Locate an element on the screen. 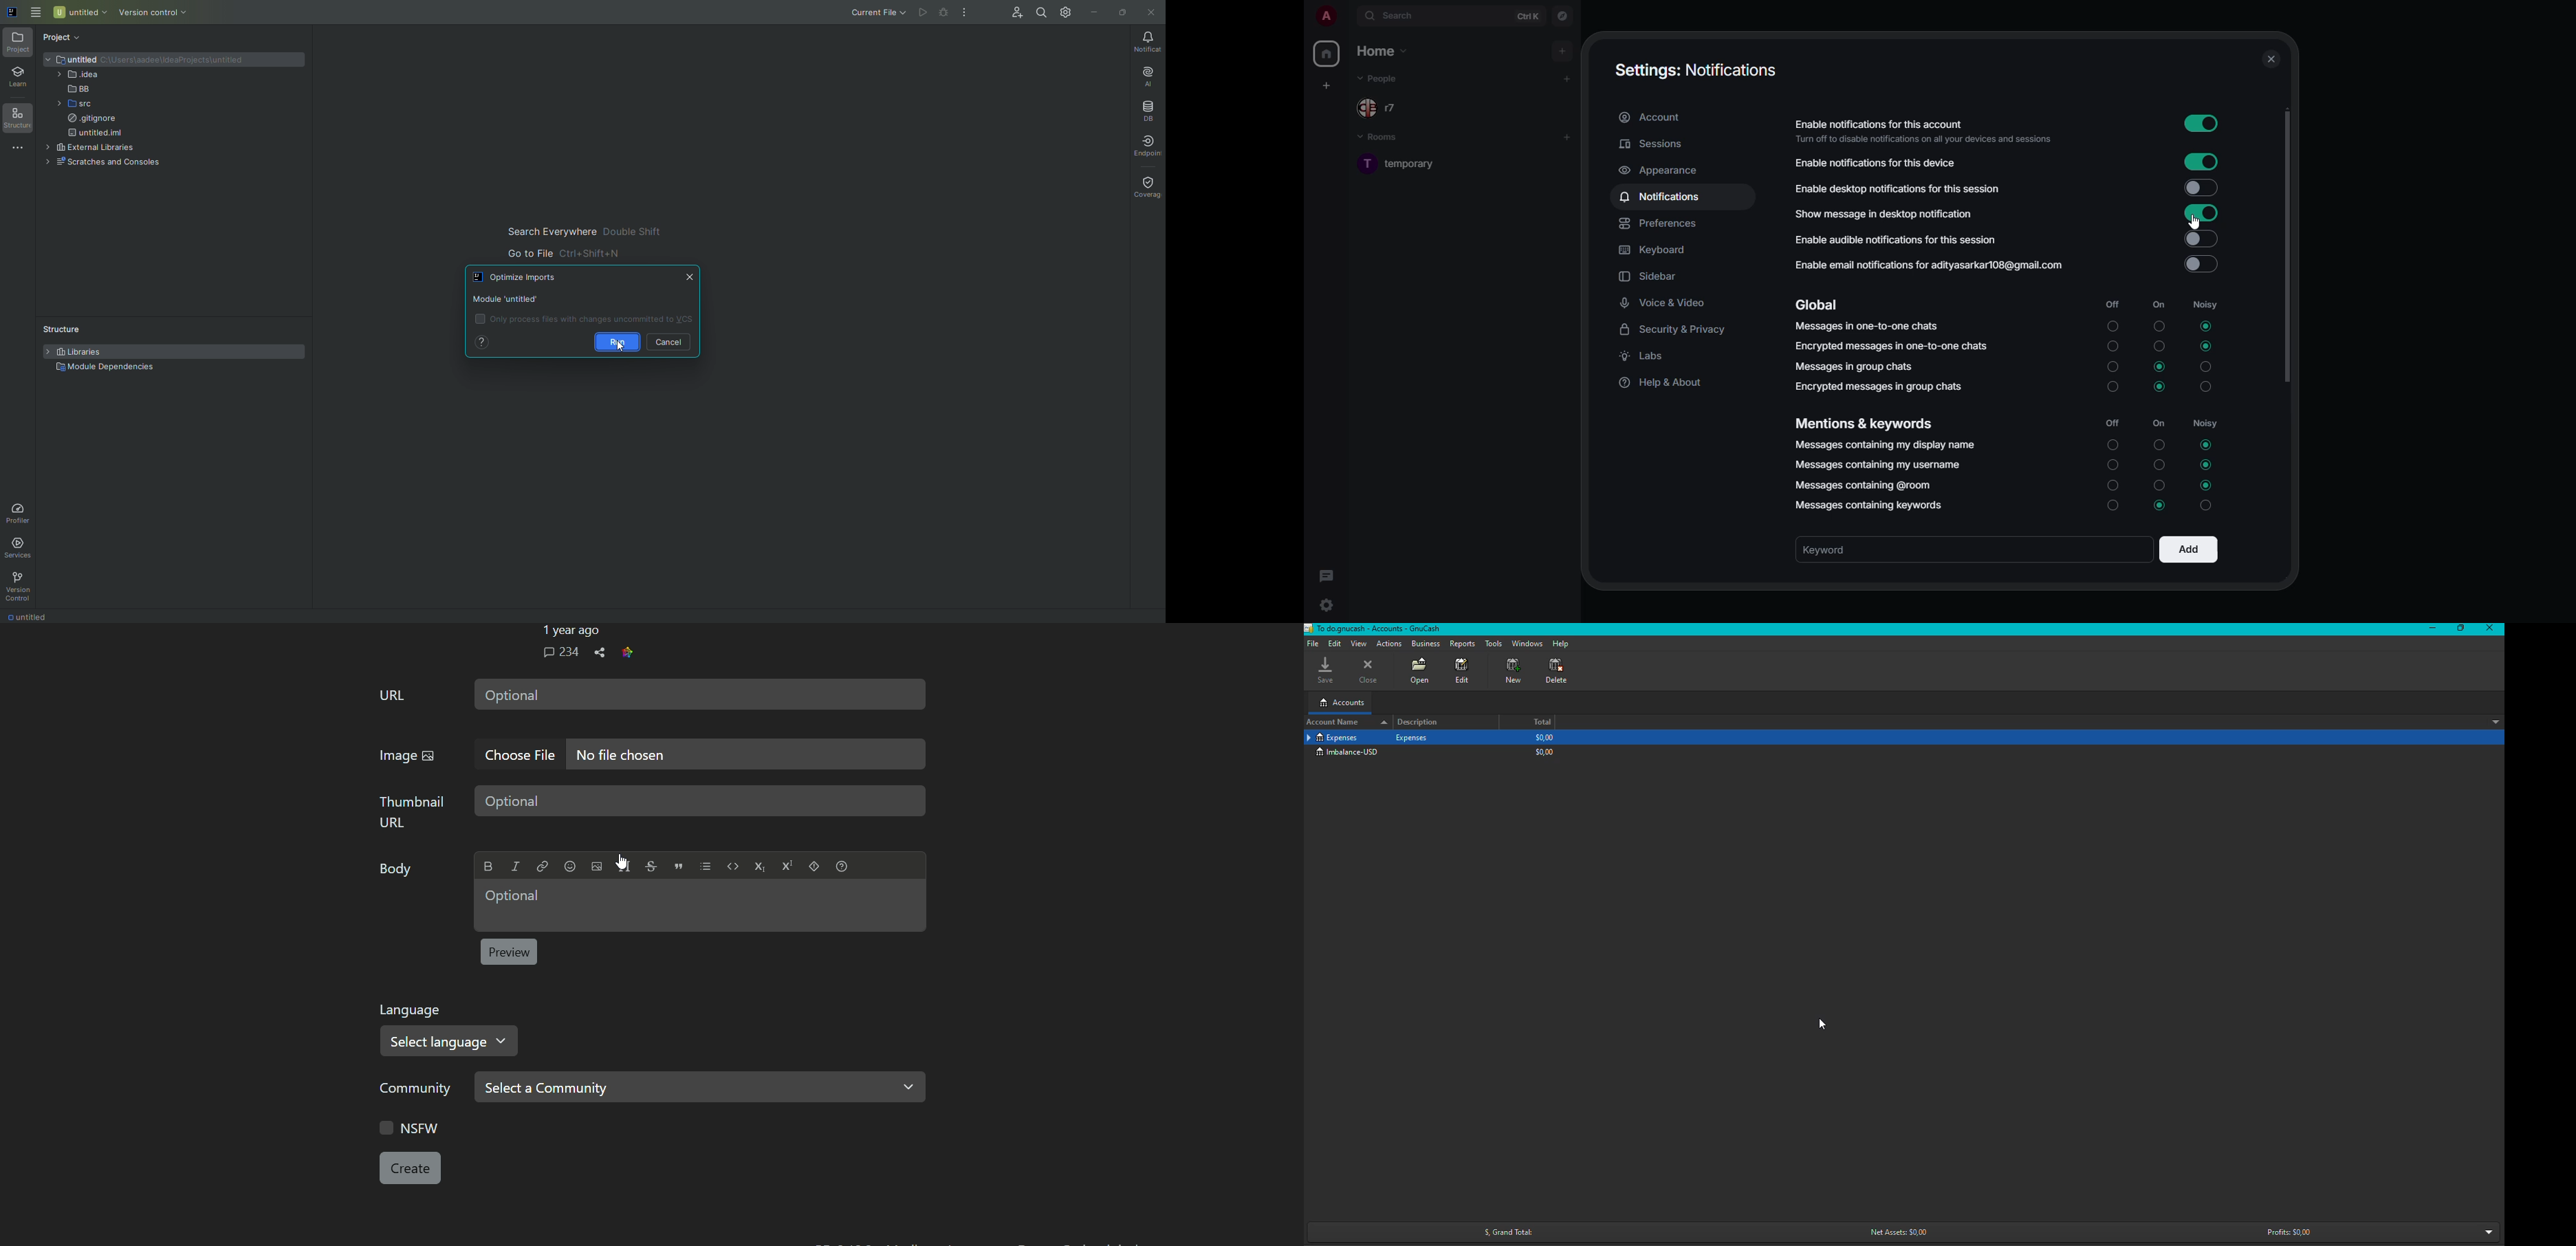 The width and height of the screenshot is (2576, 1260). off is located at coordinates (2113, 424).